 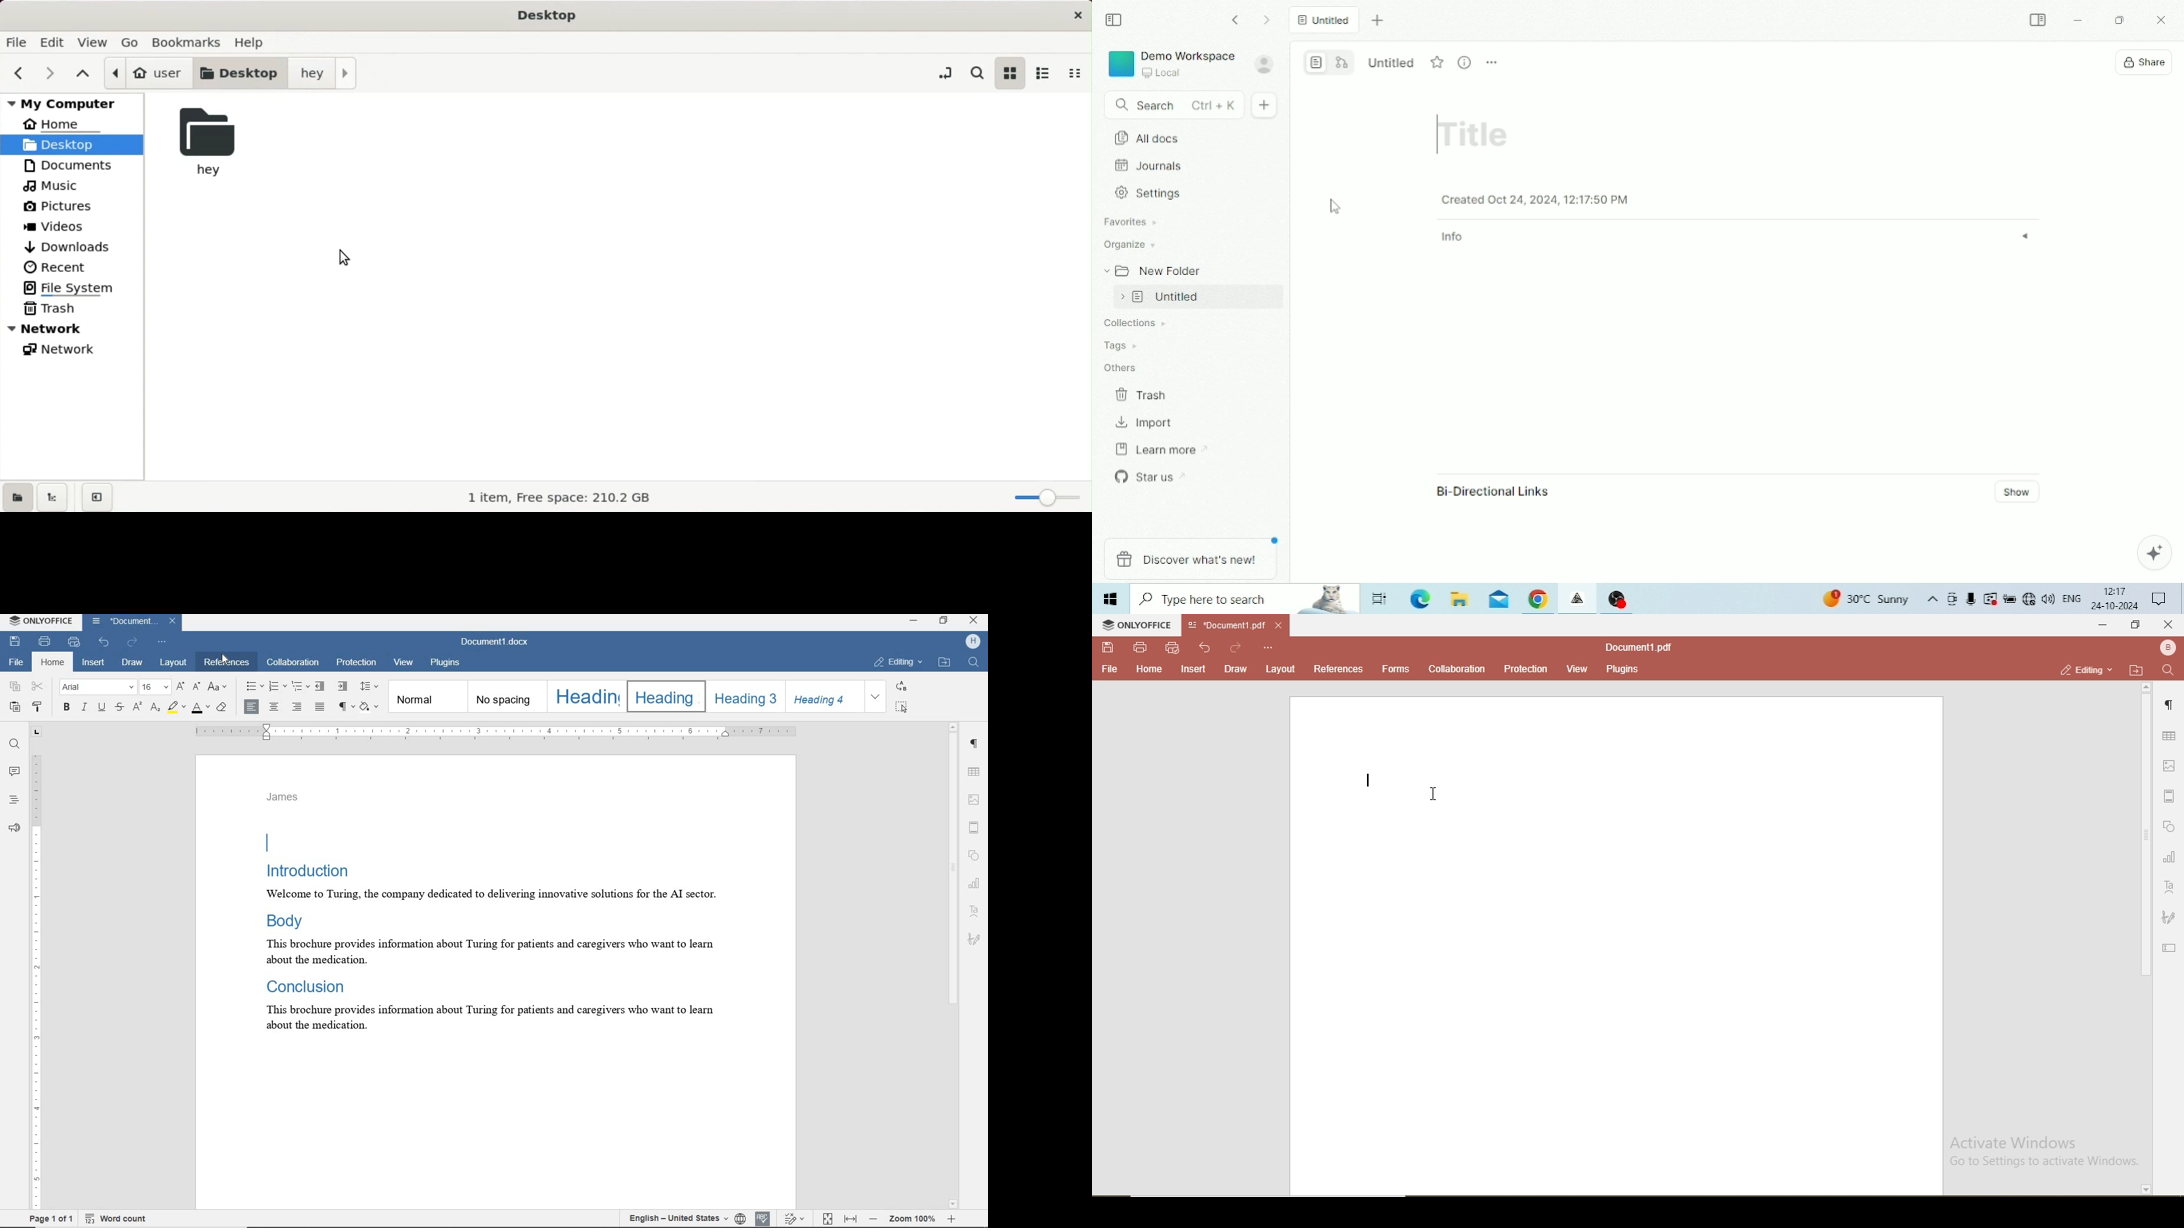 I want to click on recent, so click(x=62, y=266).